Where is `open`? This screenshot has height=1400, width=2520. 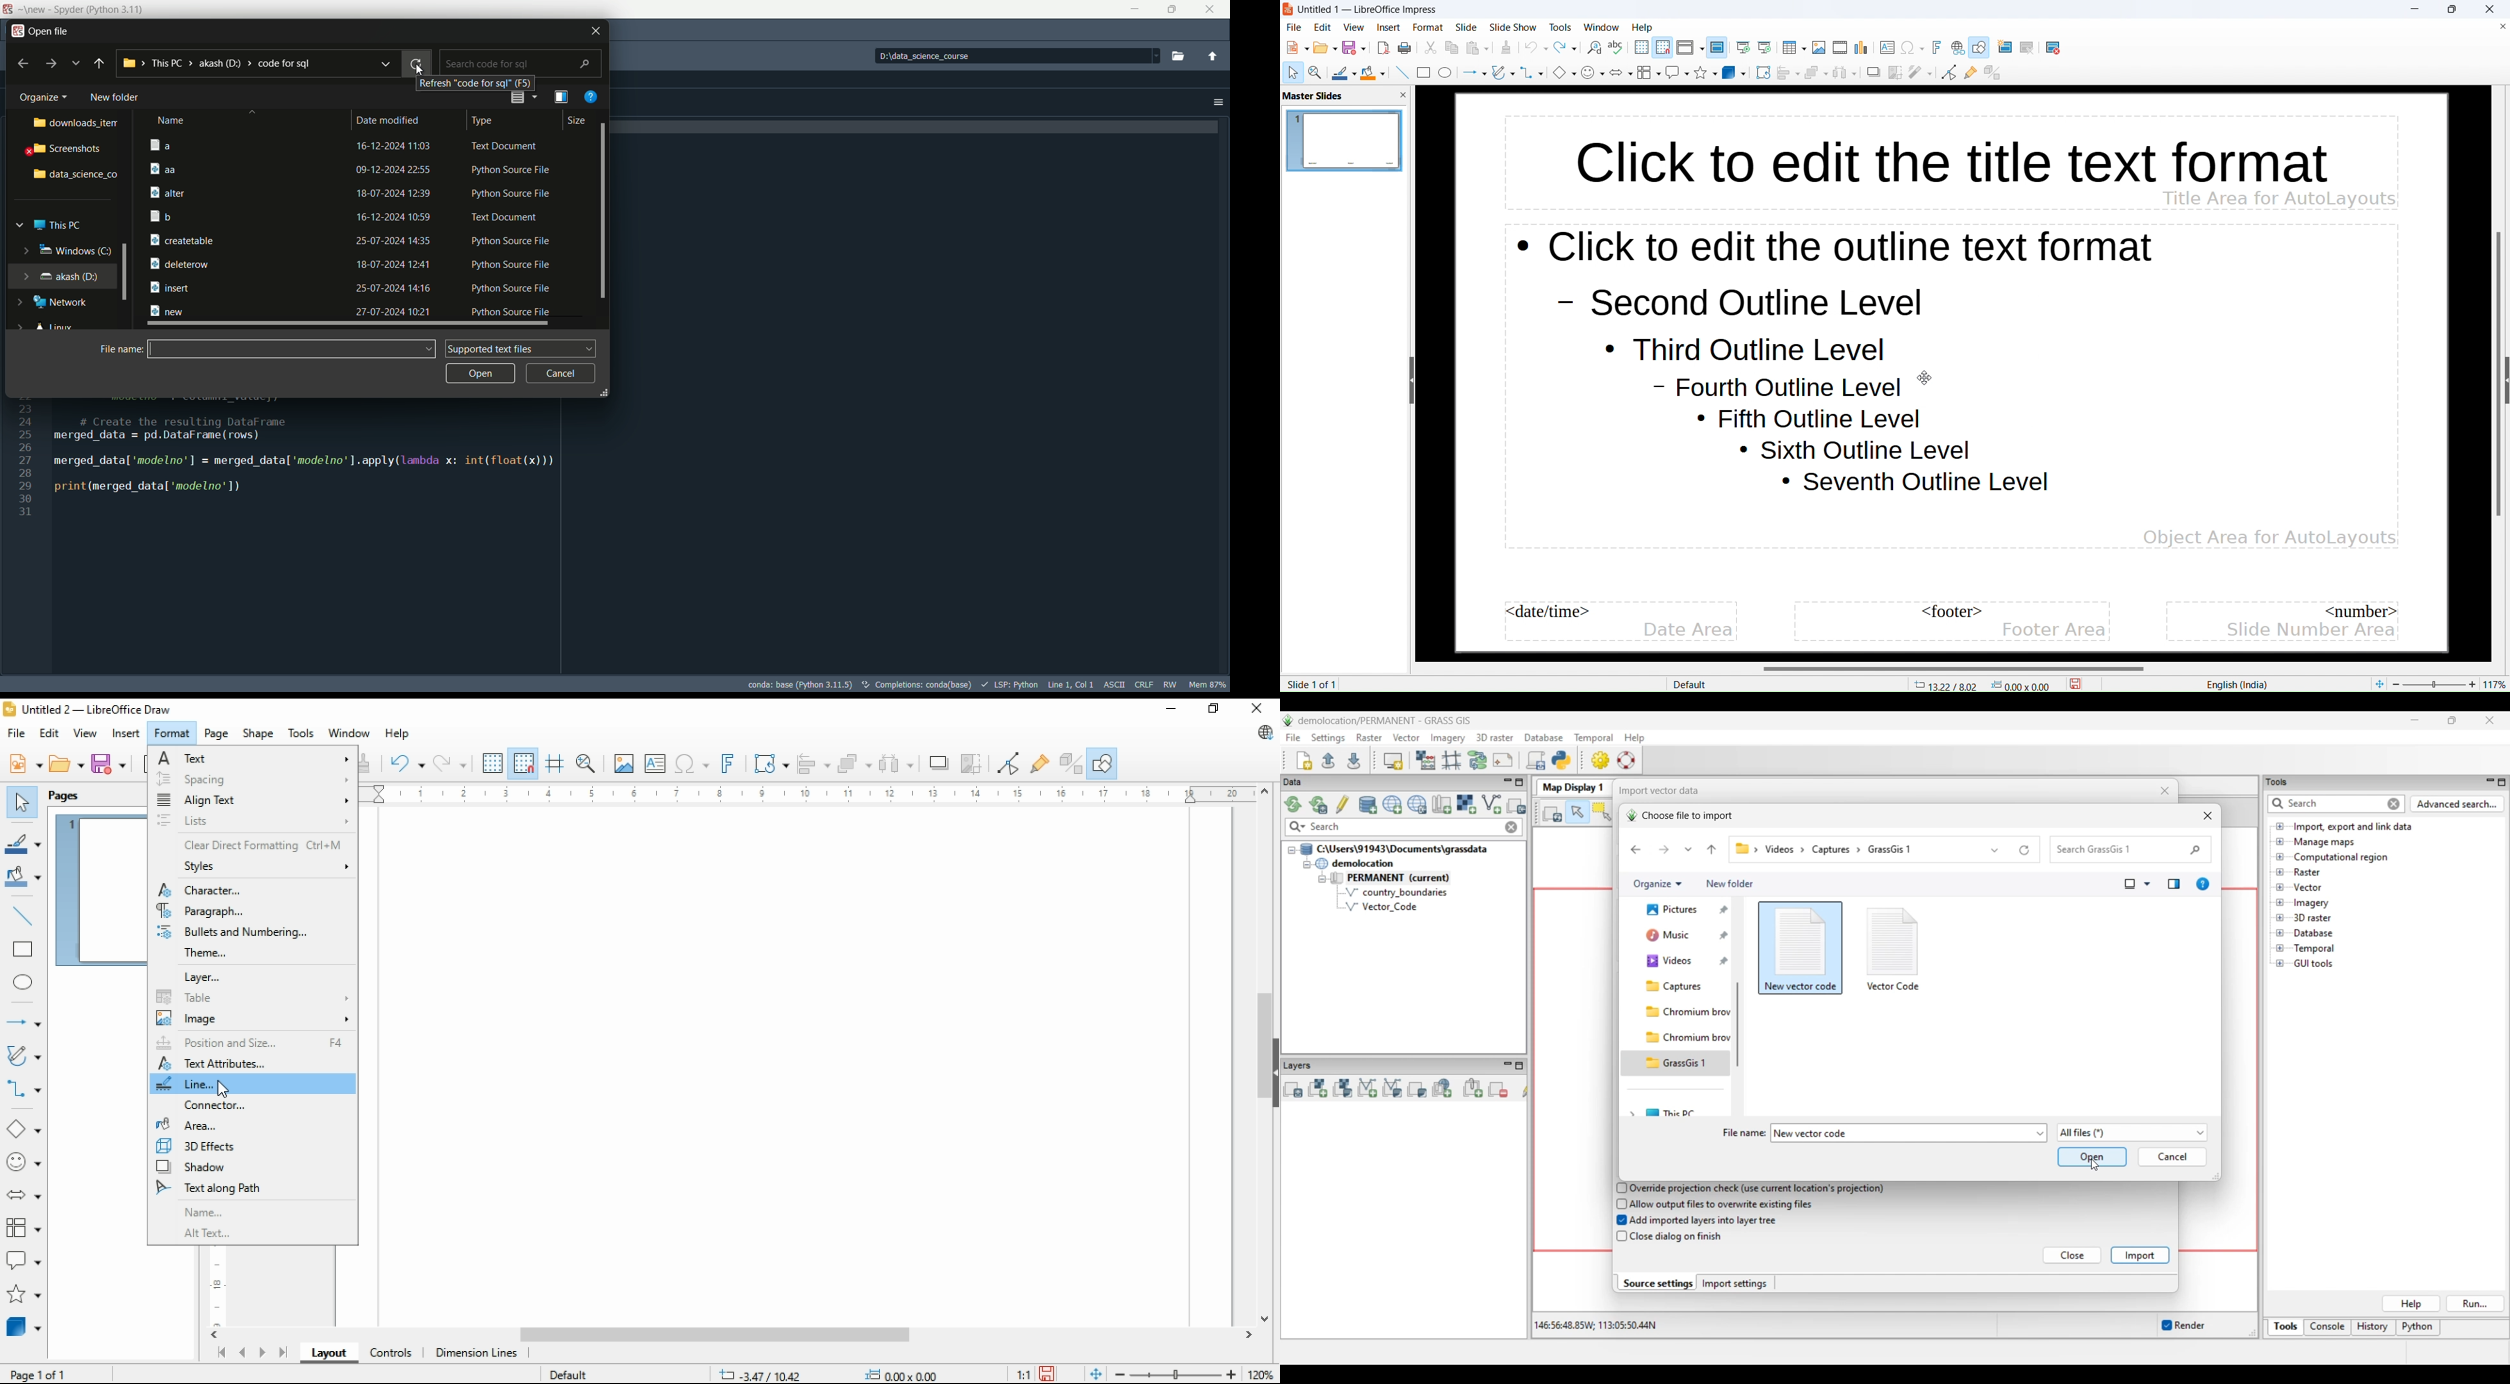
open is located at coordinates (67, 762).